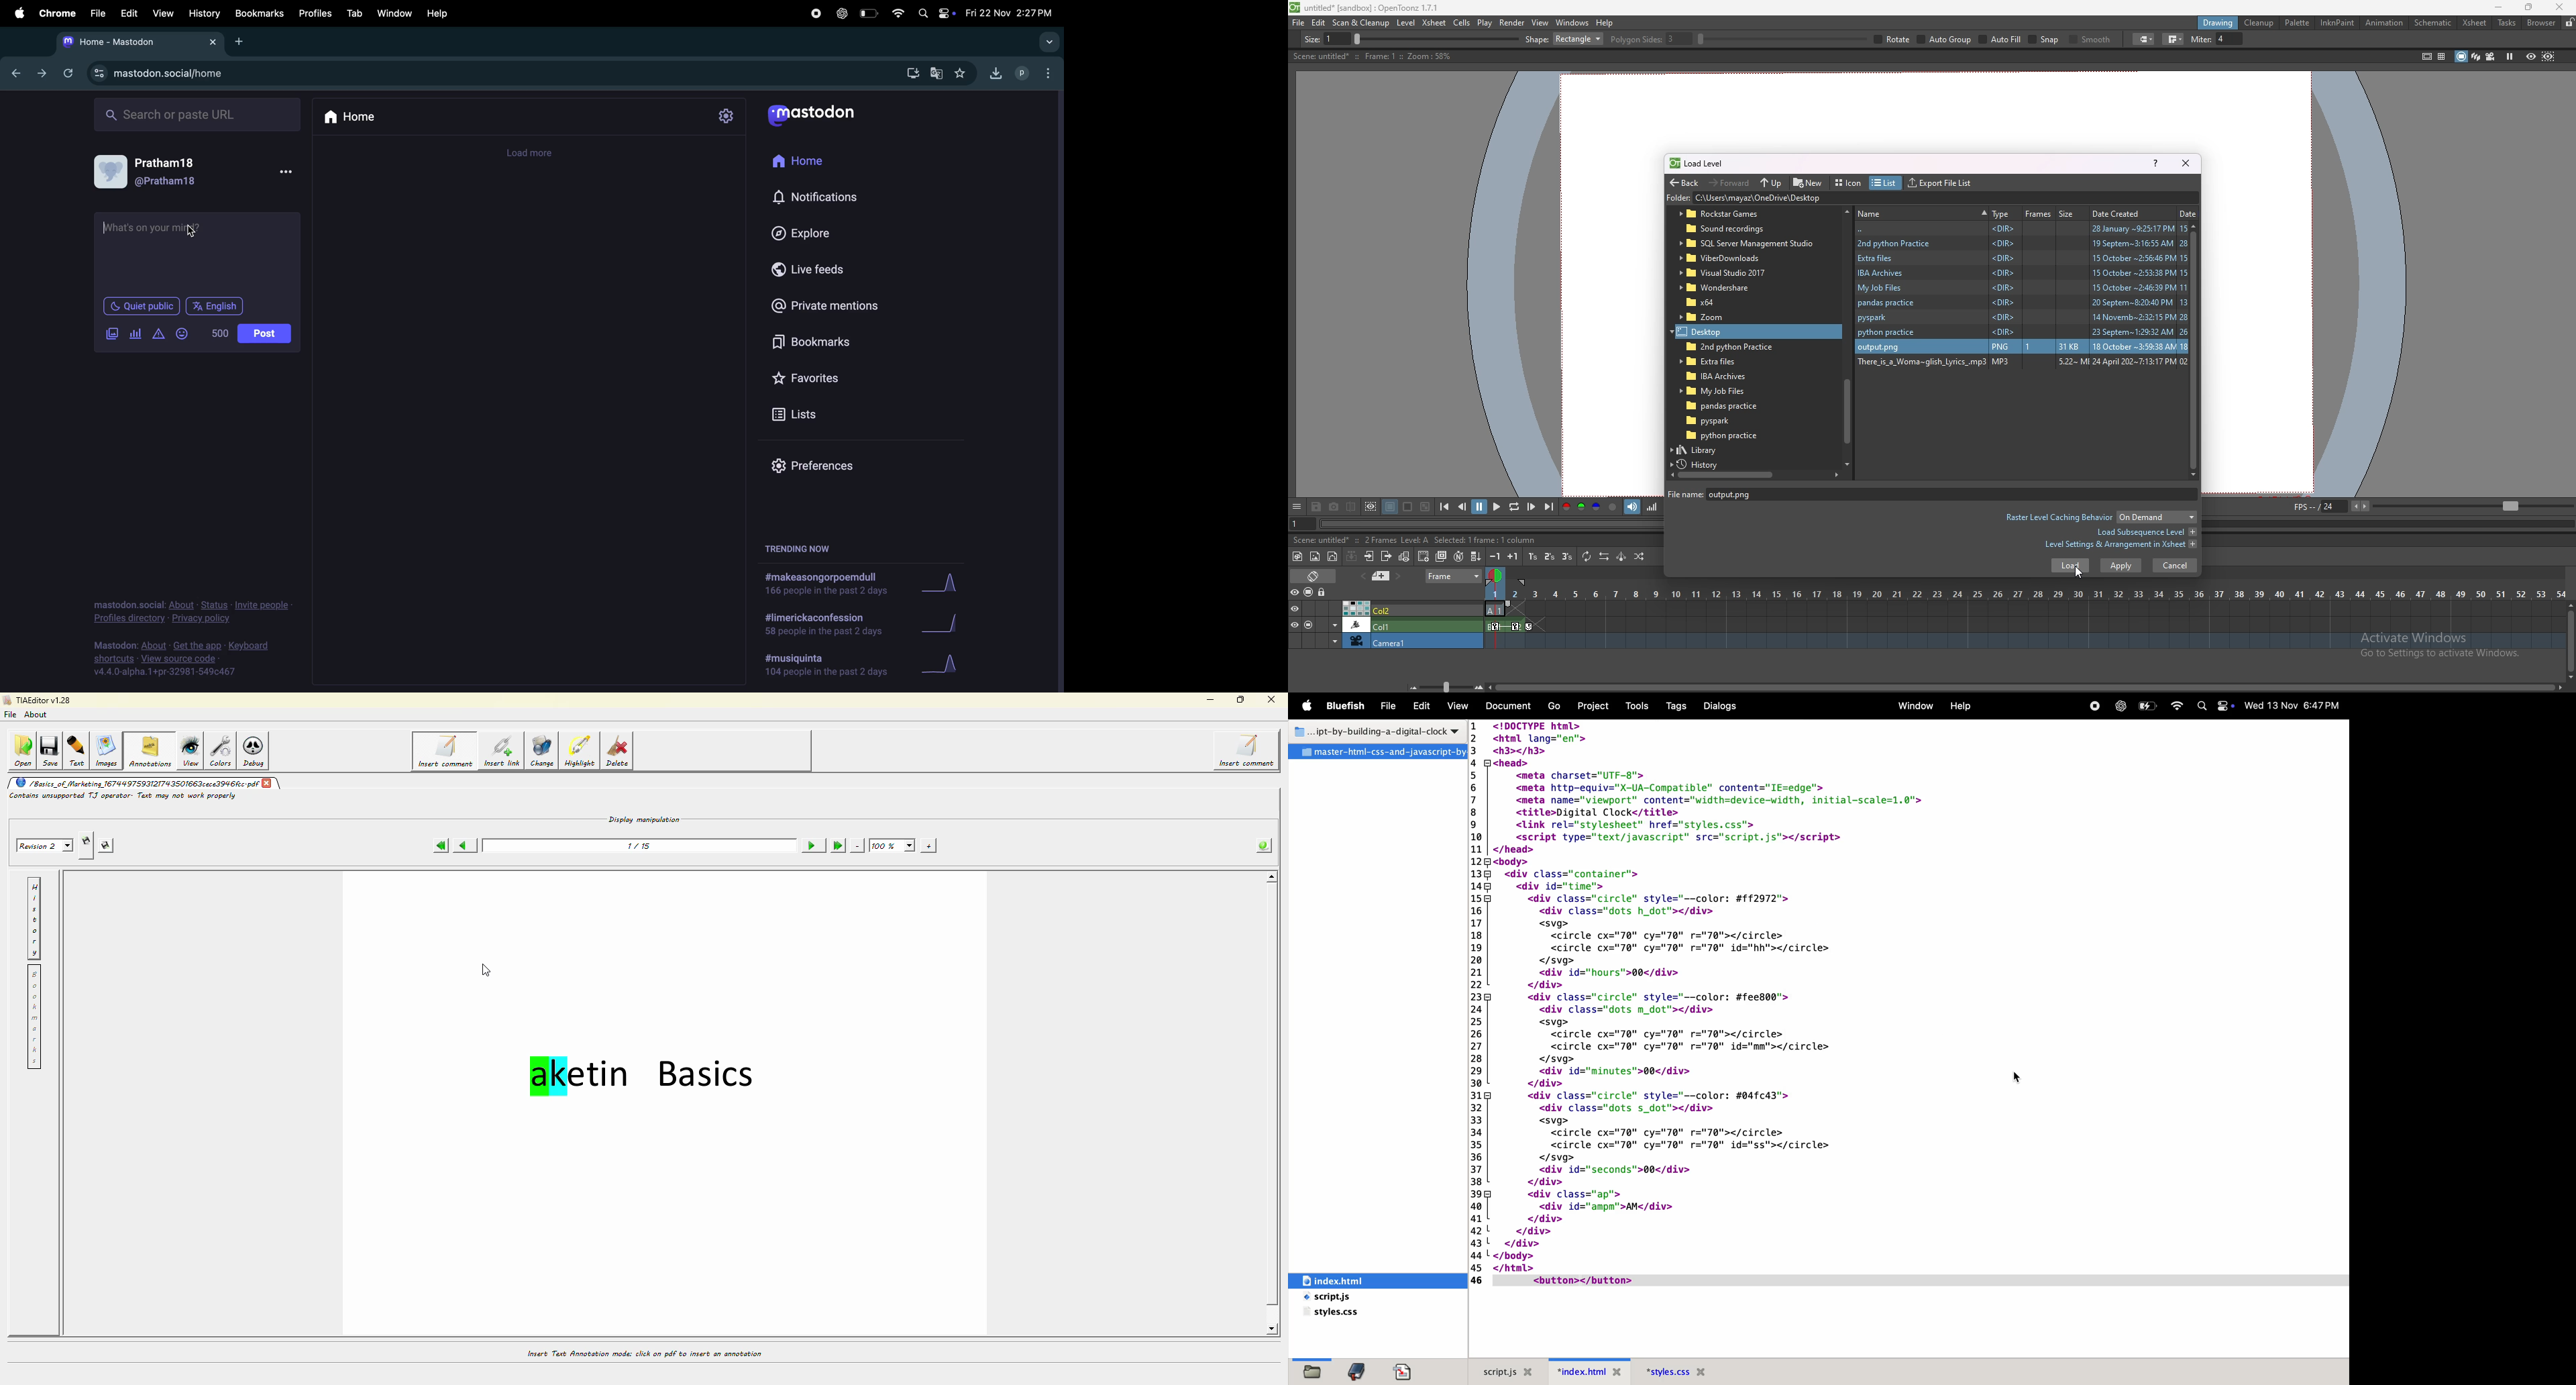 The width and height of the screenshot is (2576, 1400). What do you see at coordinates (1737, 214) in the screenshot?
I see `folder` at bounding box center [1737, 214].